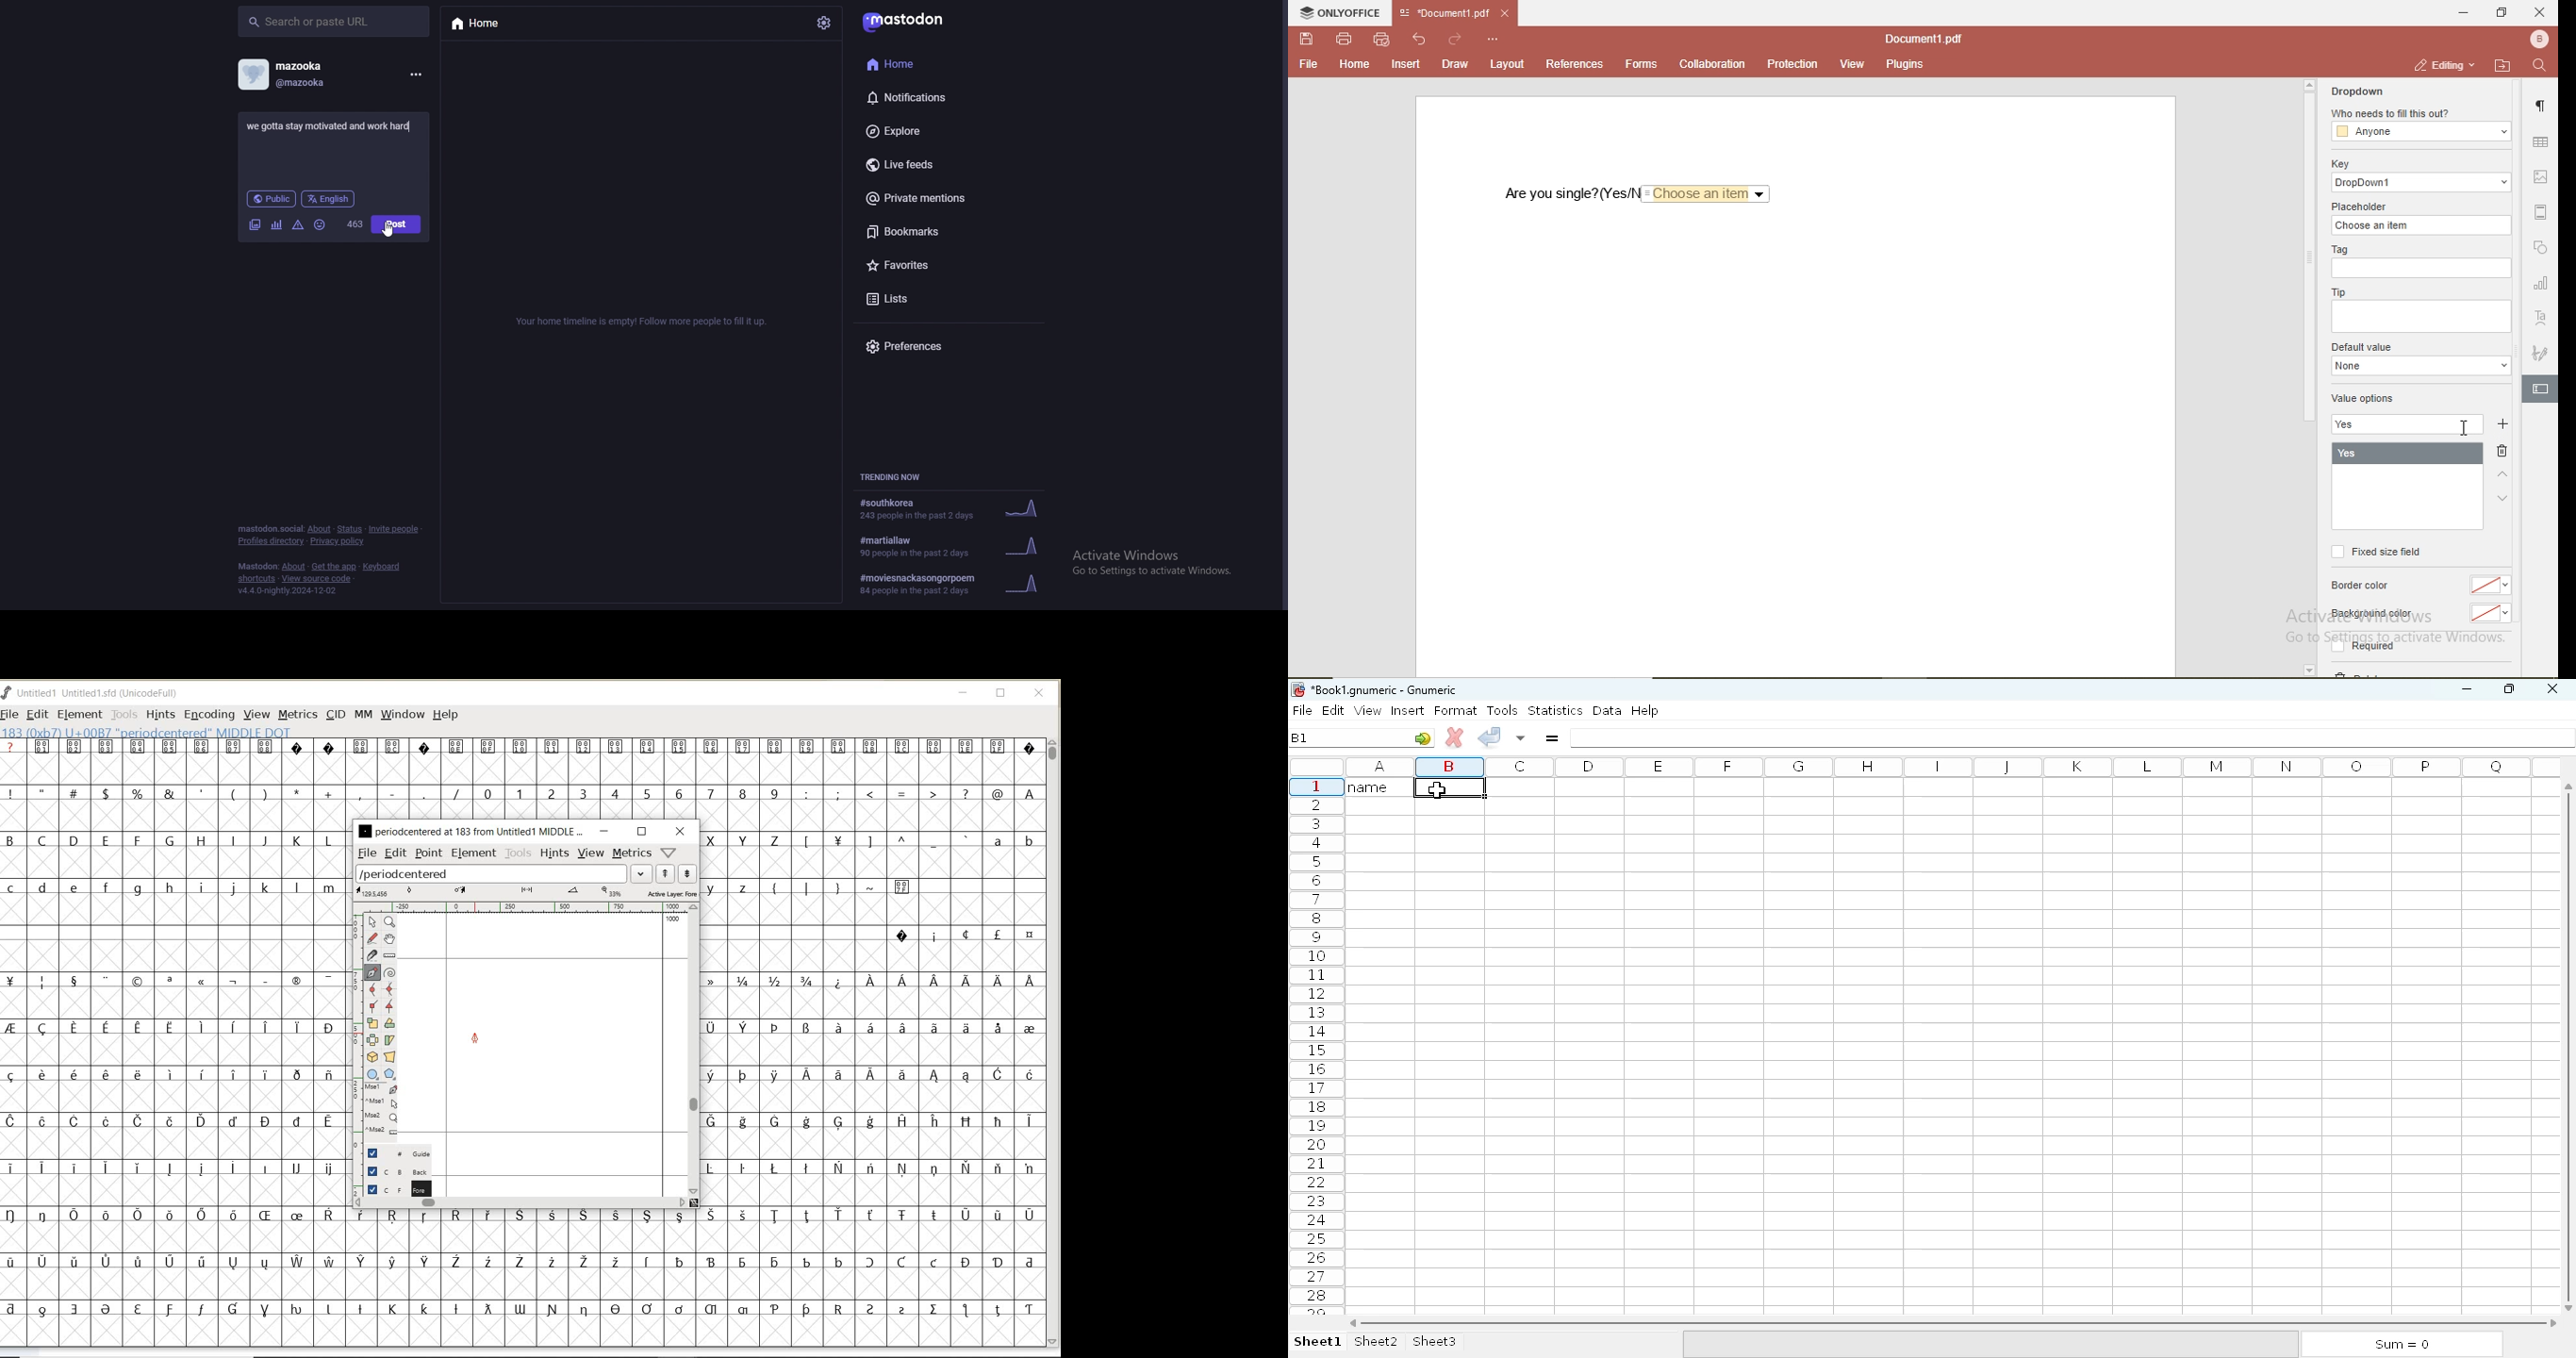  What do you see at coordinates (1494, 40) in the screenshot?
I see `options` at bounding box center [1494, 40].